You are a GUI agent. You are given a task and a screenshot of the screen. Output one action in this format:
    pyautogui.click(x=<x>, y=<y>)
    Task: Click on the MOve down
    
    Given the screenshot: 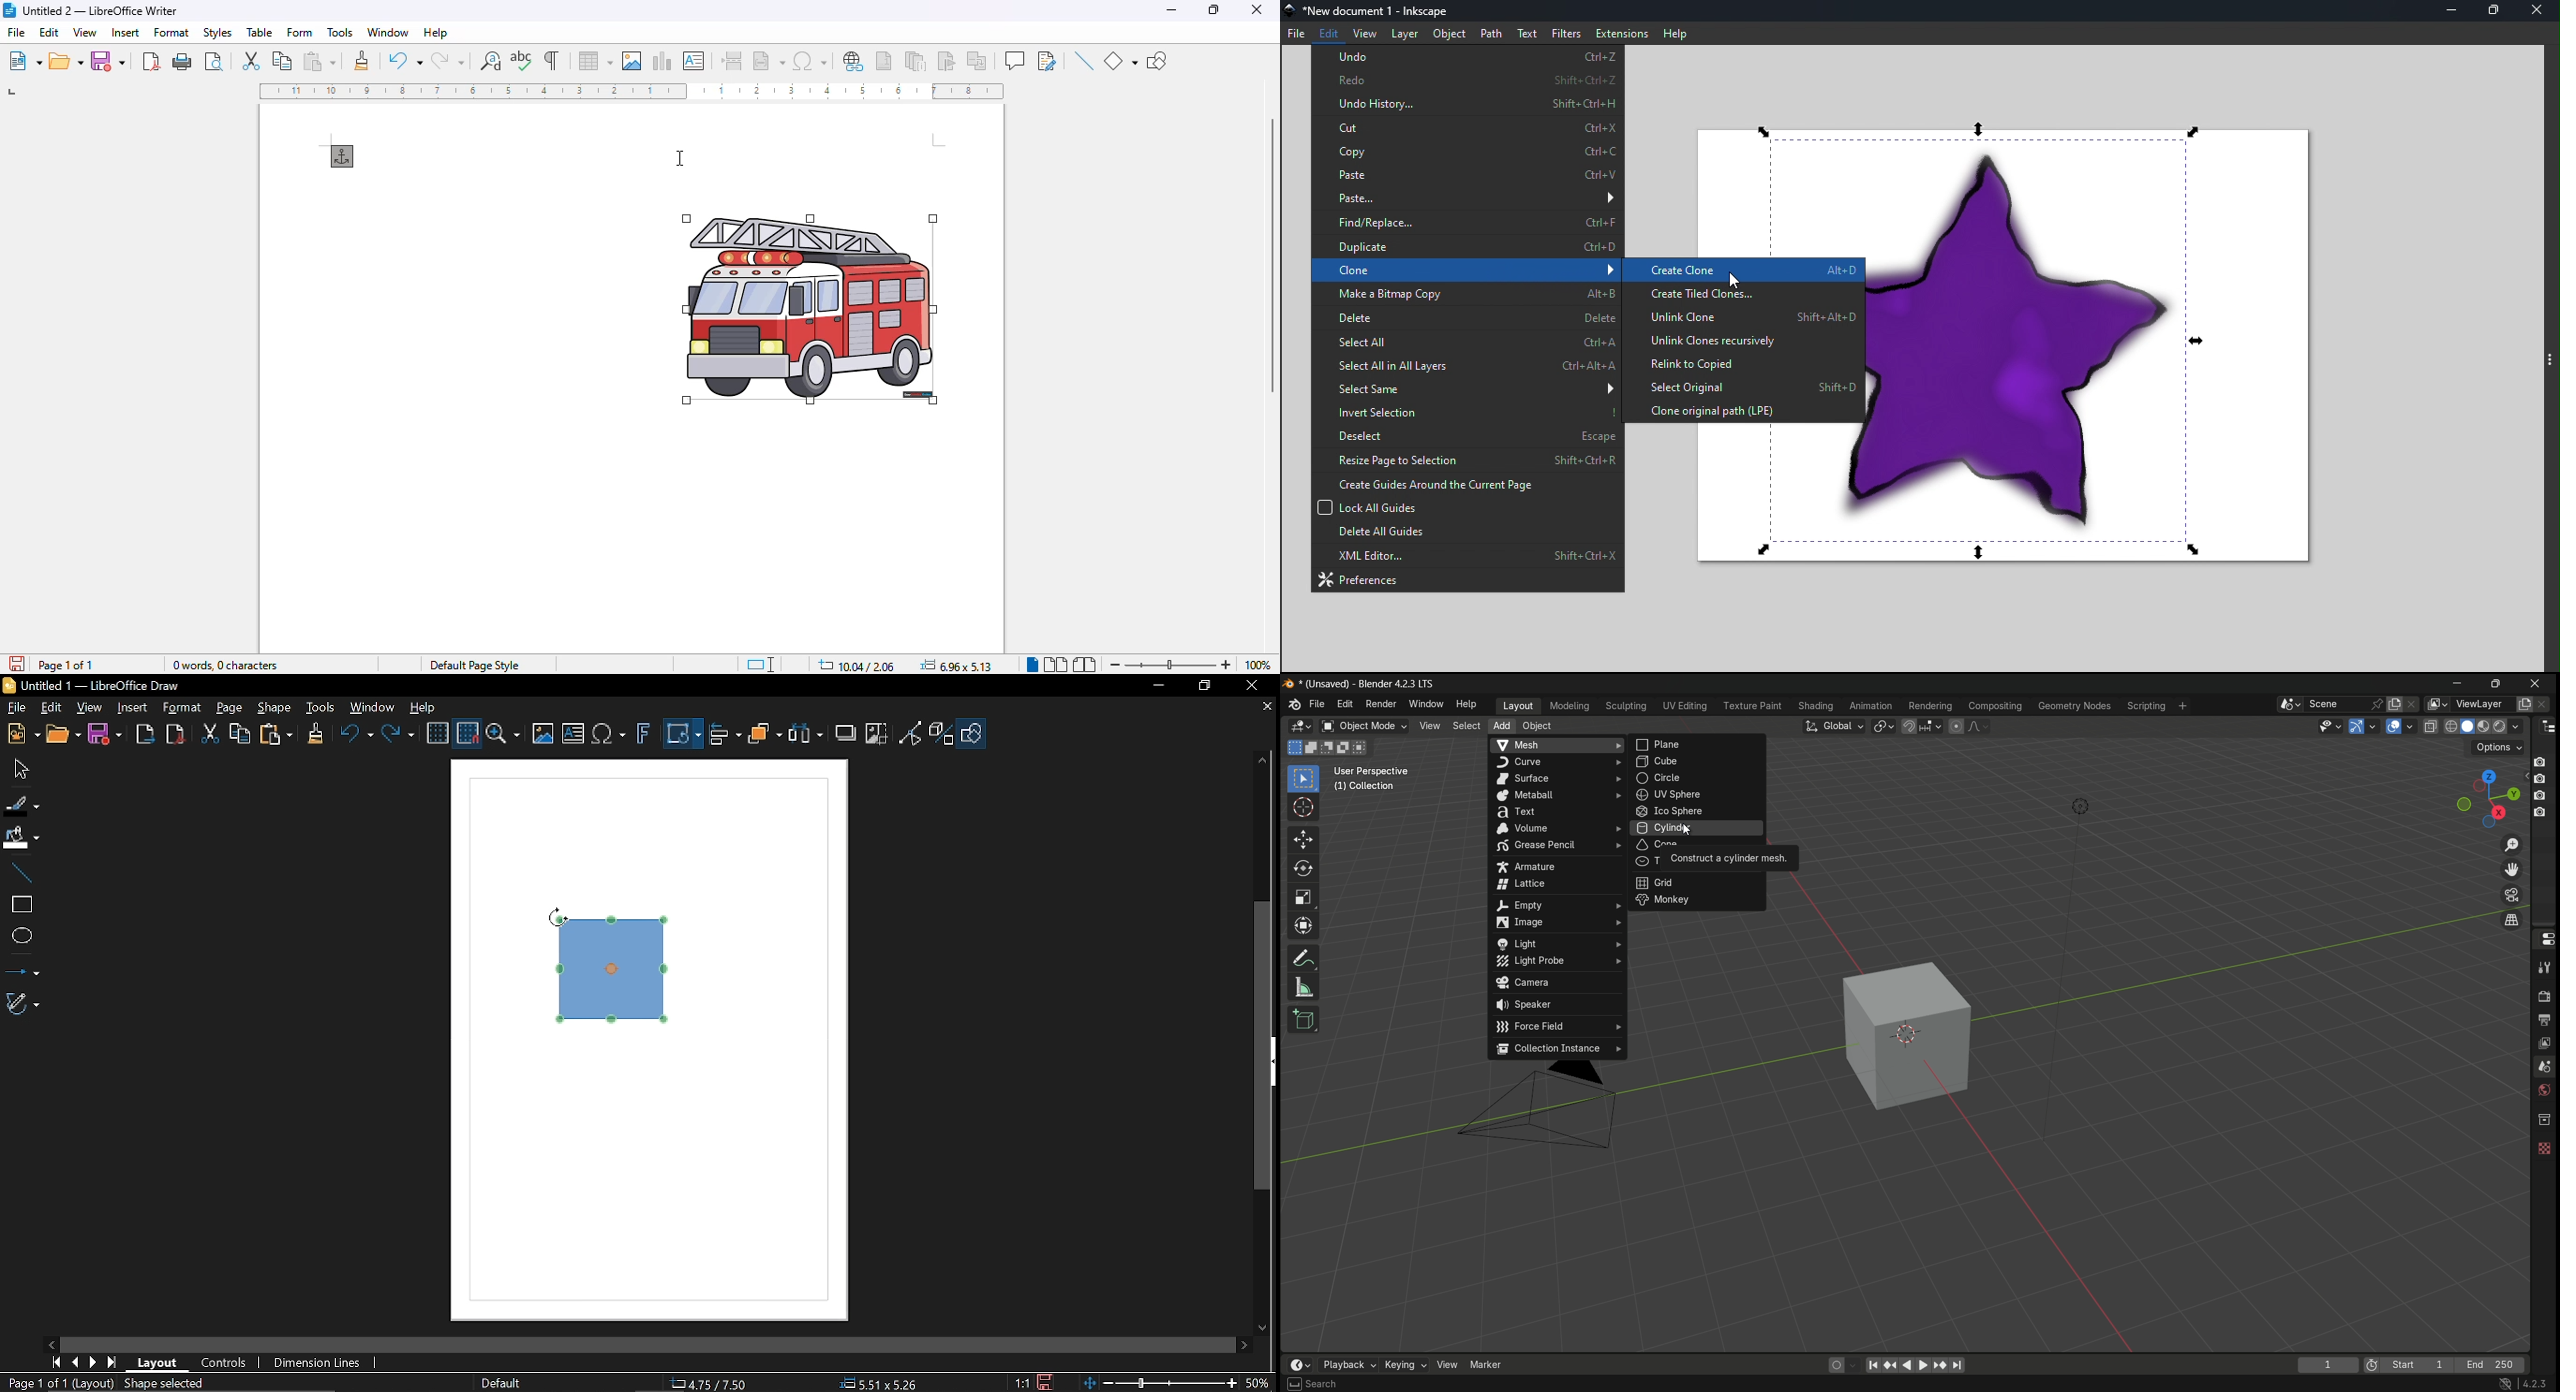 What is the action you would take?
    pyautogui.click(x=1268, y=1327)
    